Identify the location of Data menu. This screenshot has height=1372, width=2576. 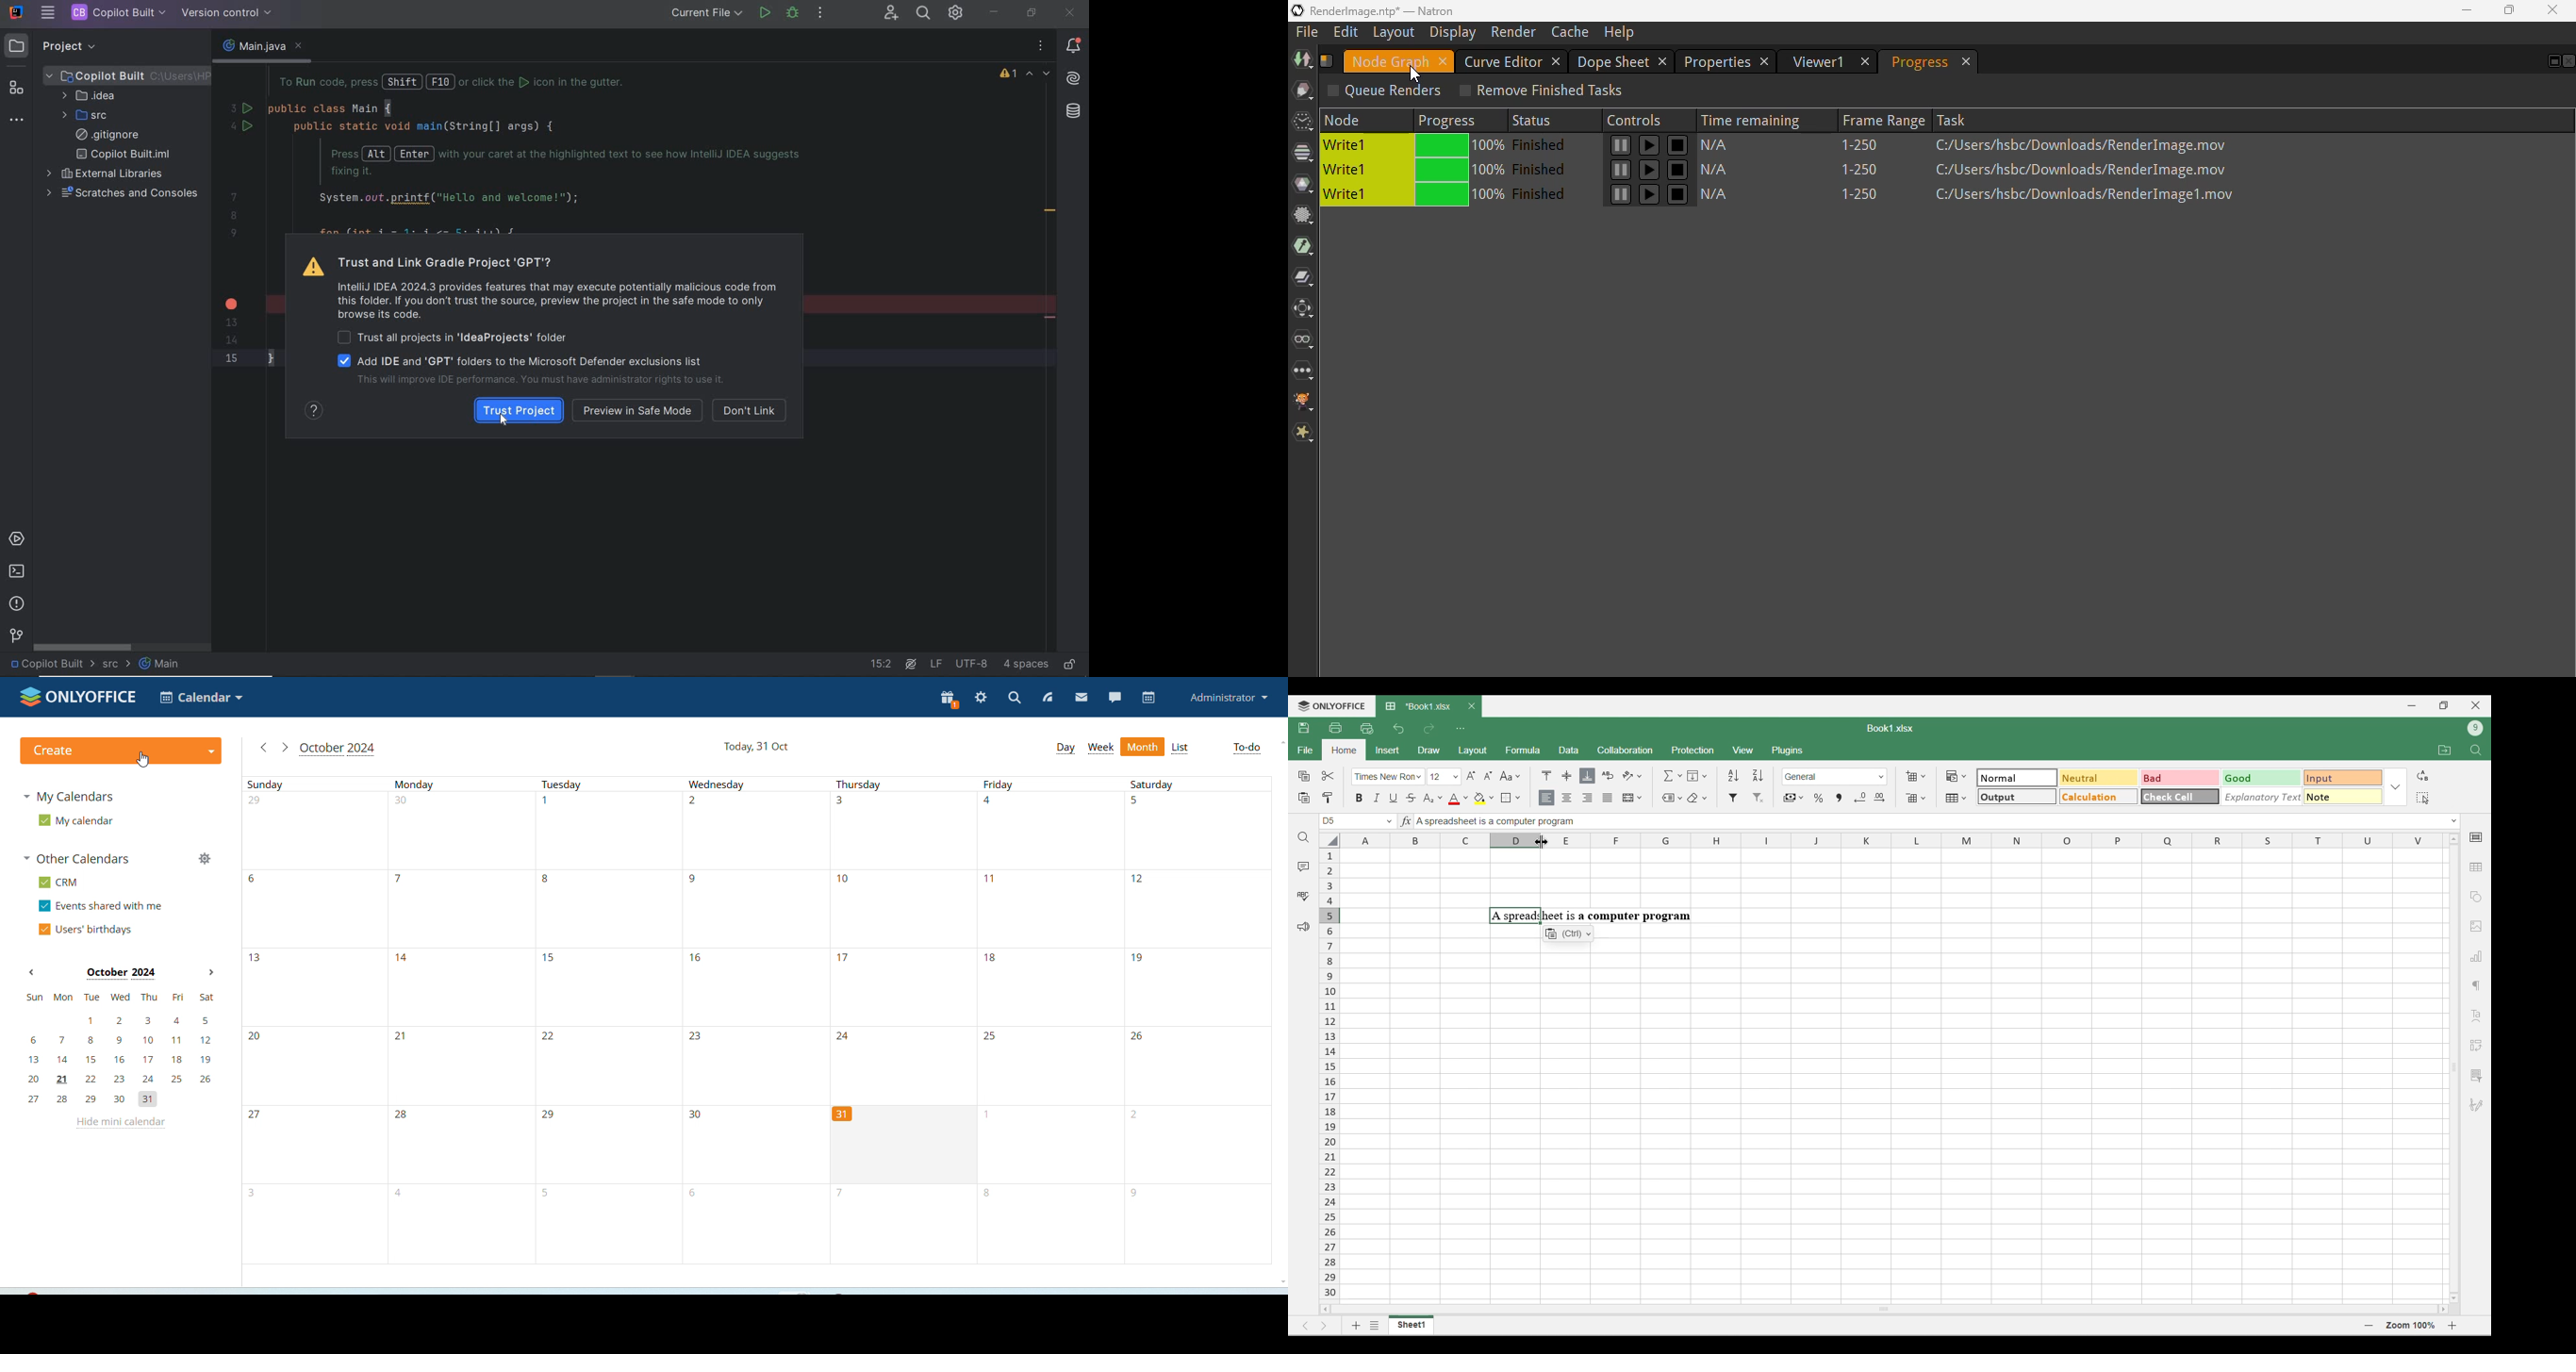
(1569, 749).